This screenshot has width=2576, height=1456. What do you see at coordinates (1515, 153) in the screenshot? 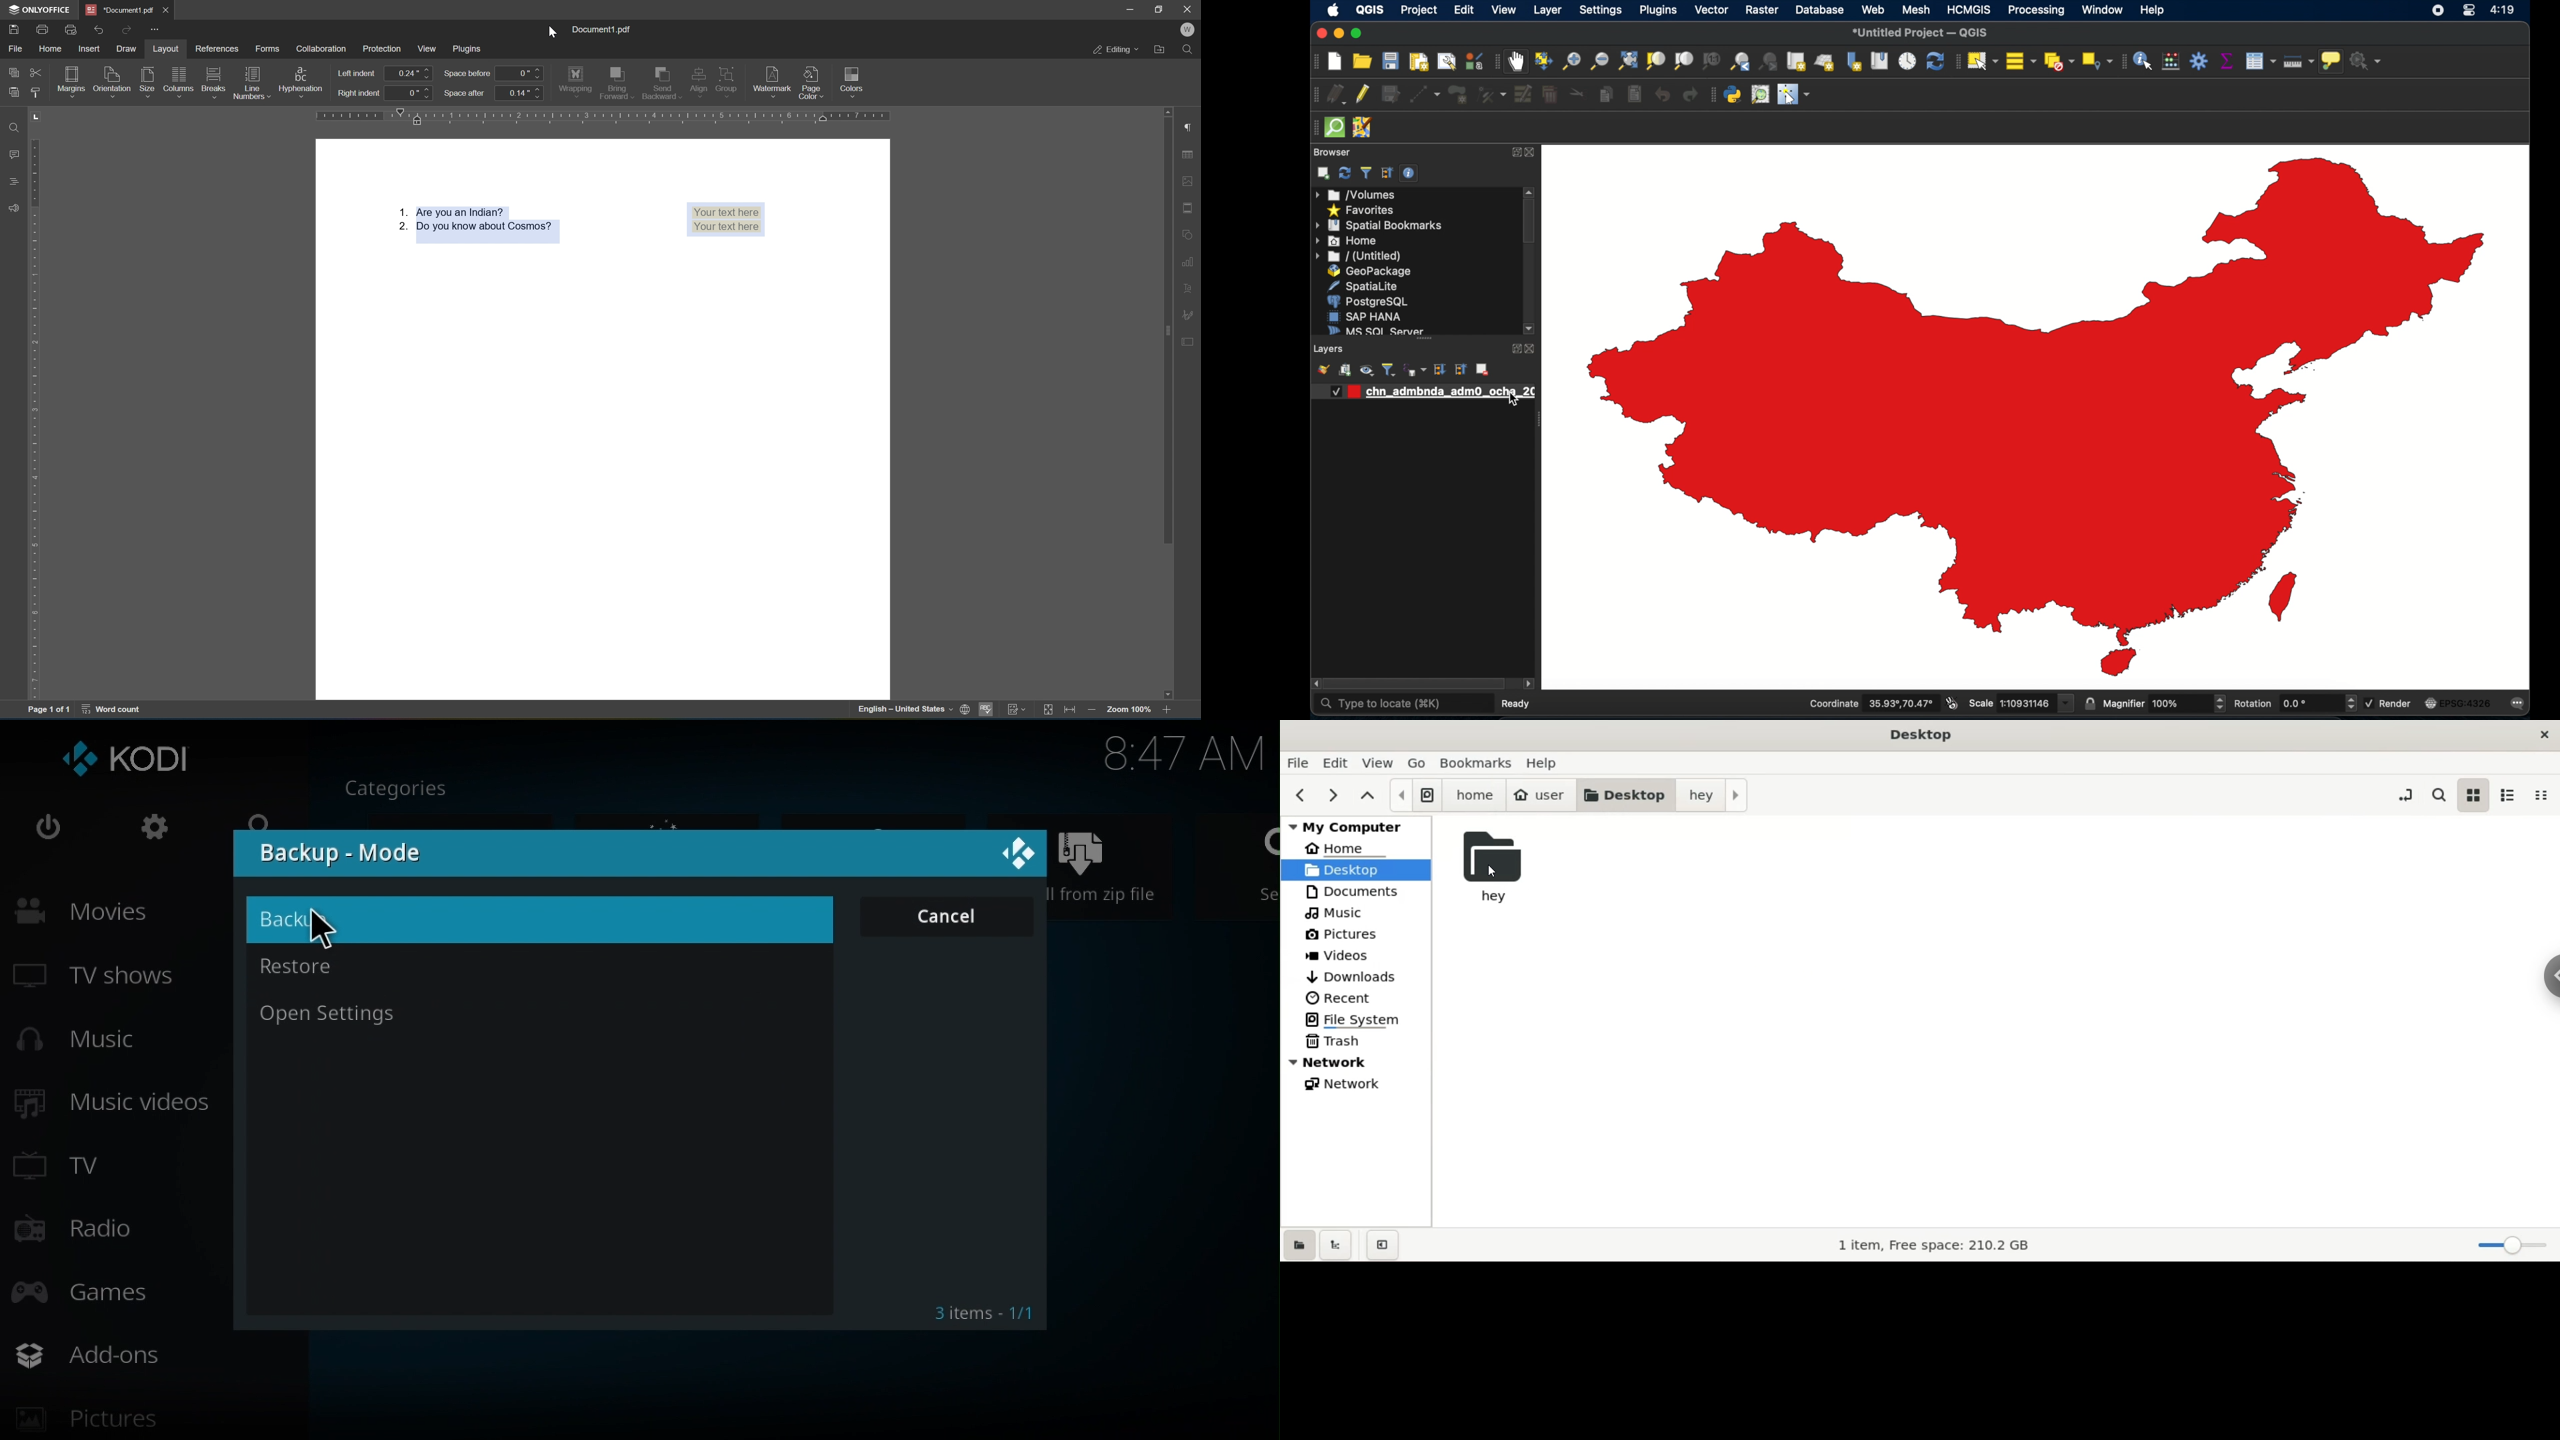
I see `expand` at bounding box center [1515, 153].